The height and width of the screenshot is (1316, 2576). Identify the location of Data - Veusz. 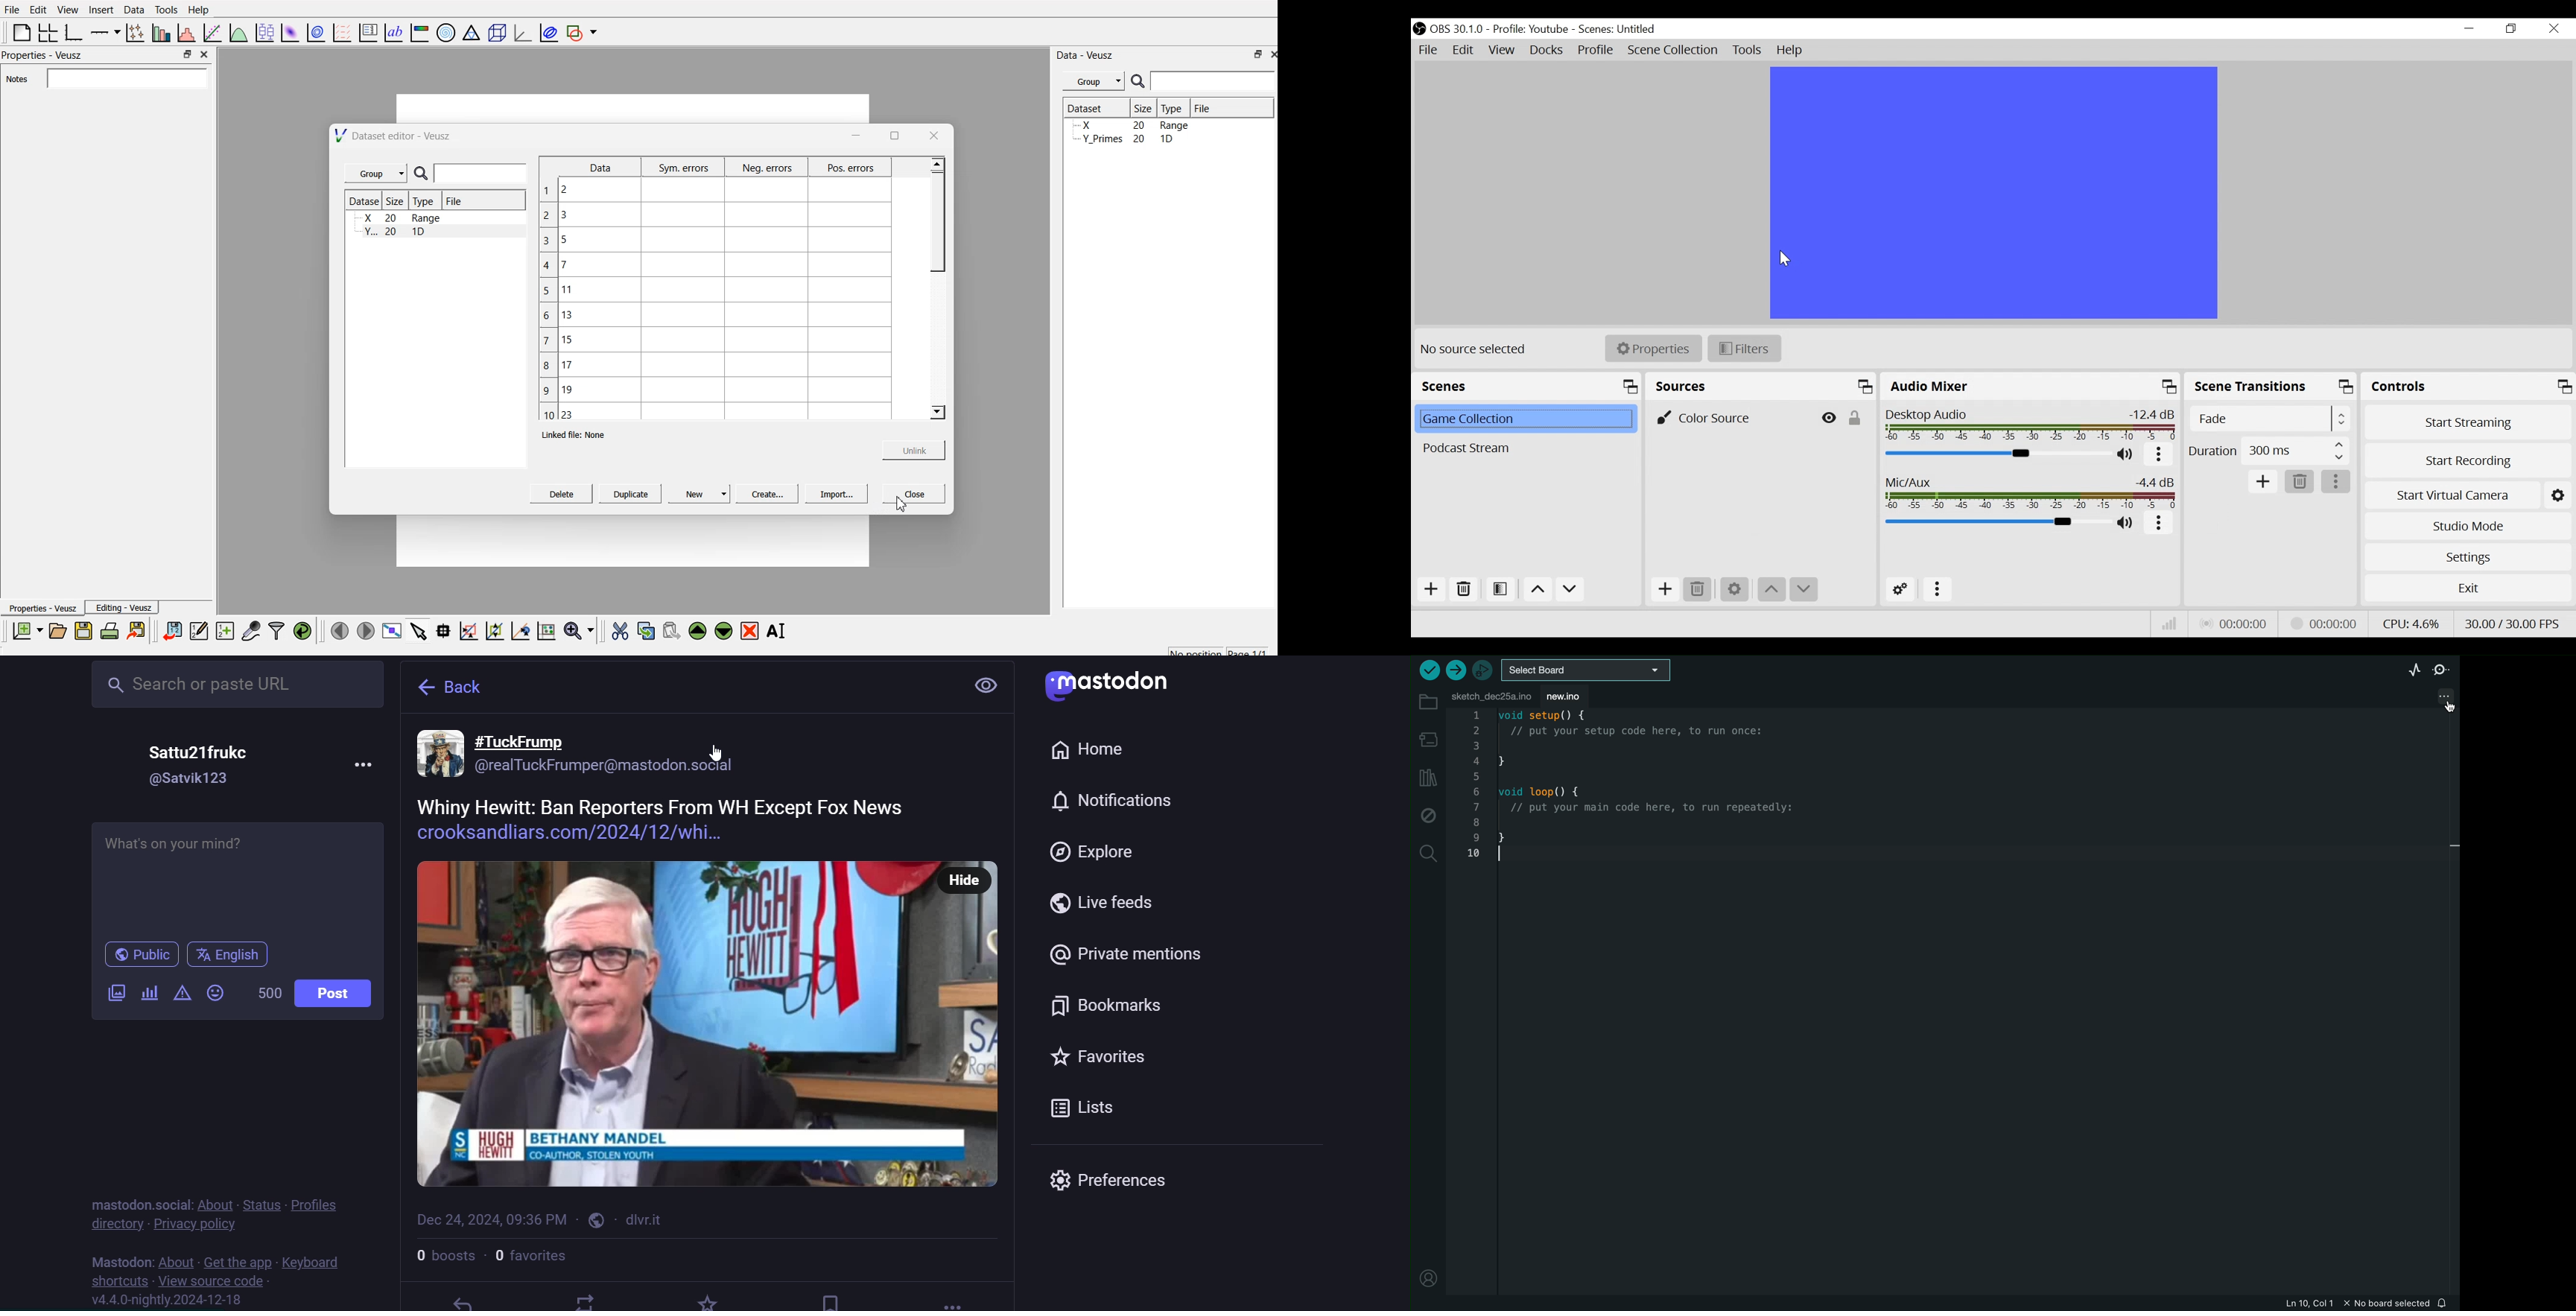
(1087, 53).